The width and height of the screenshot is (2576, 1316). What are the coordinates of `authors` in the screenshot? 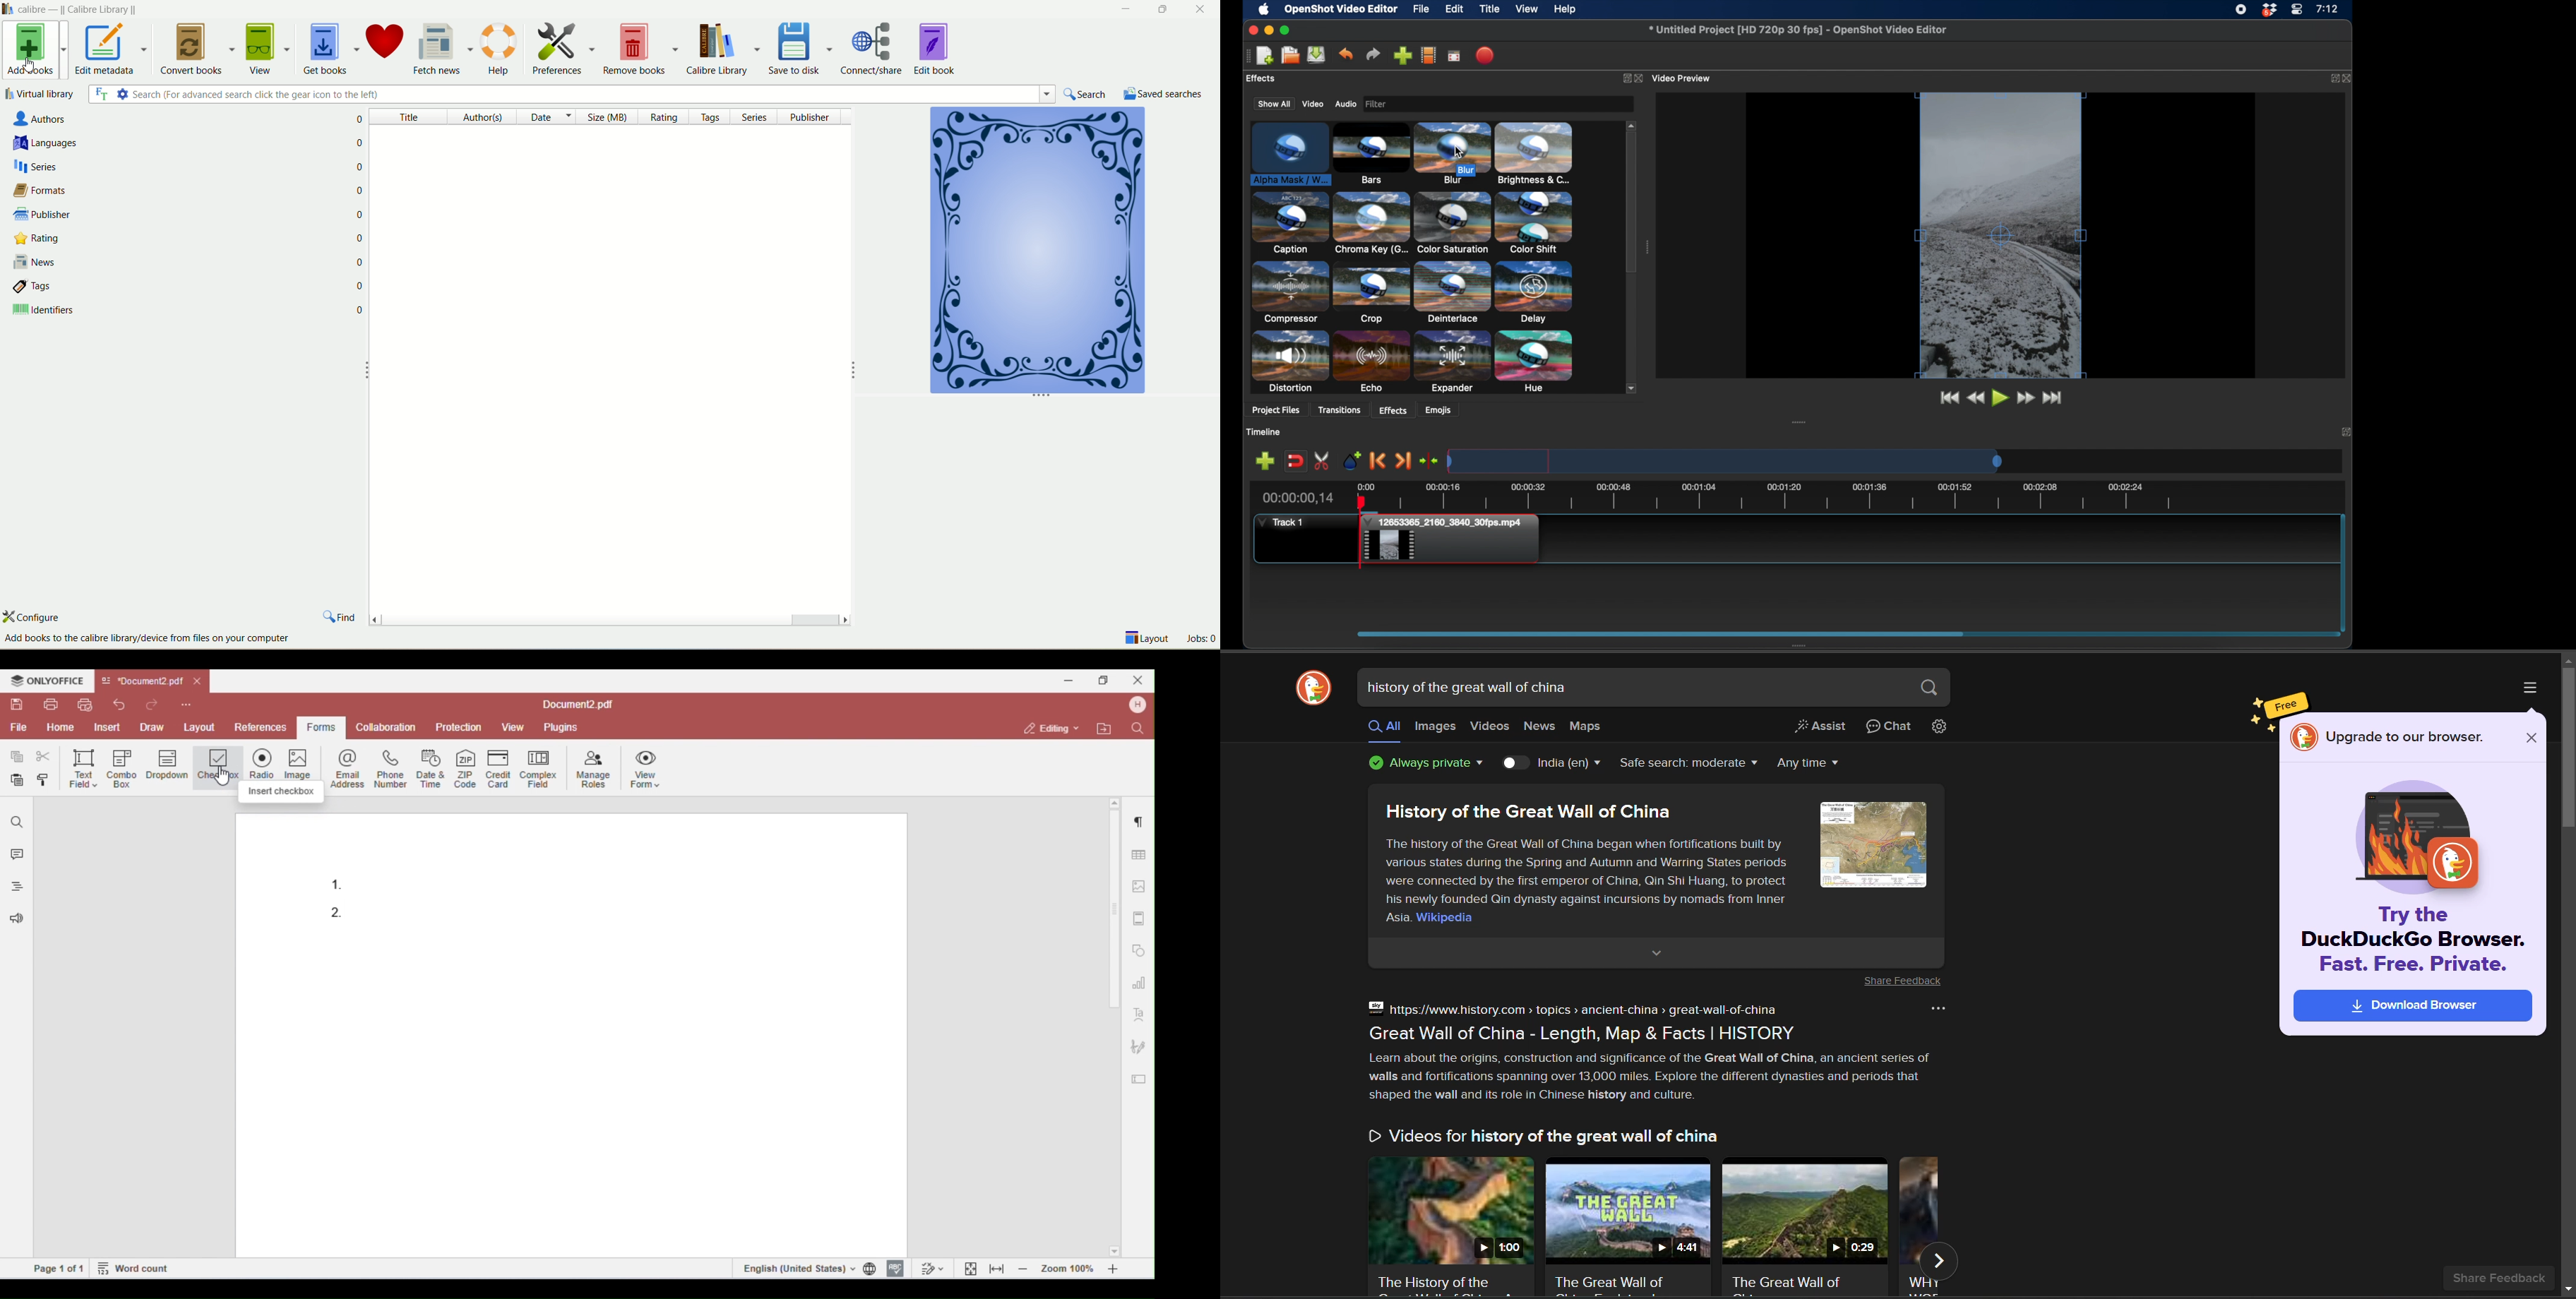 It's located at (149, 119).